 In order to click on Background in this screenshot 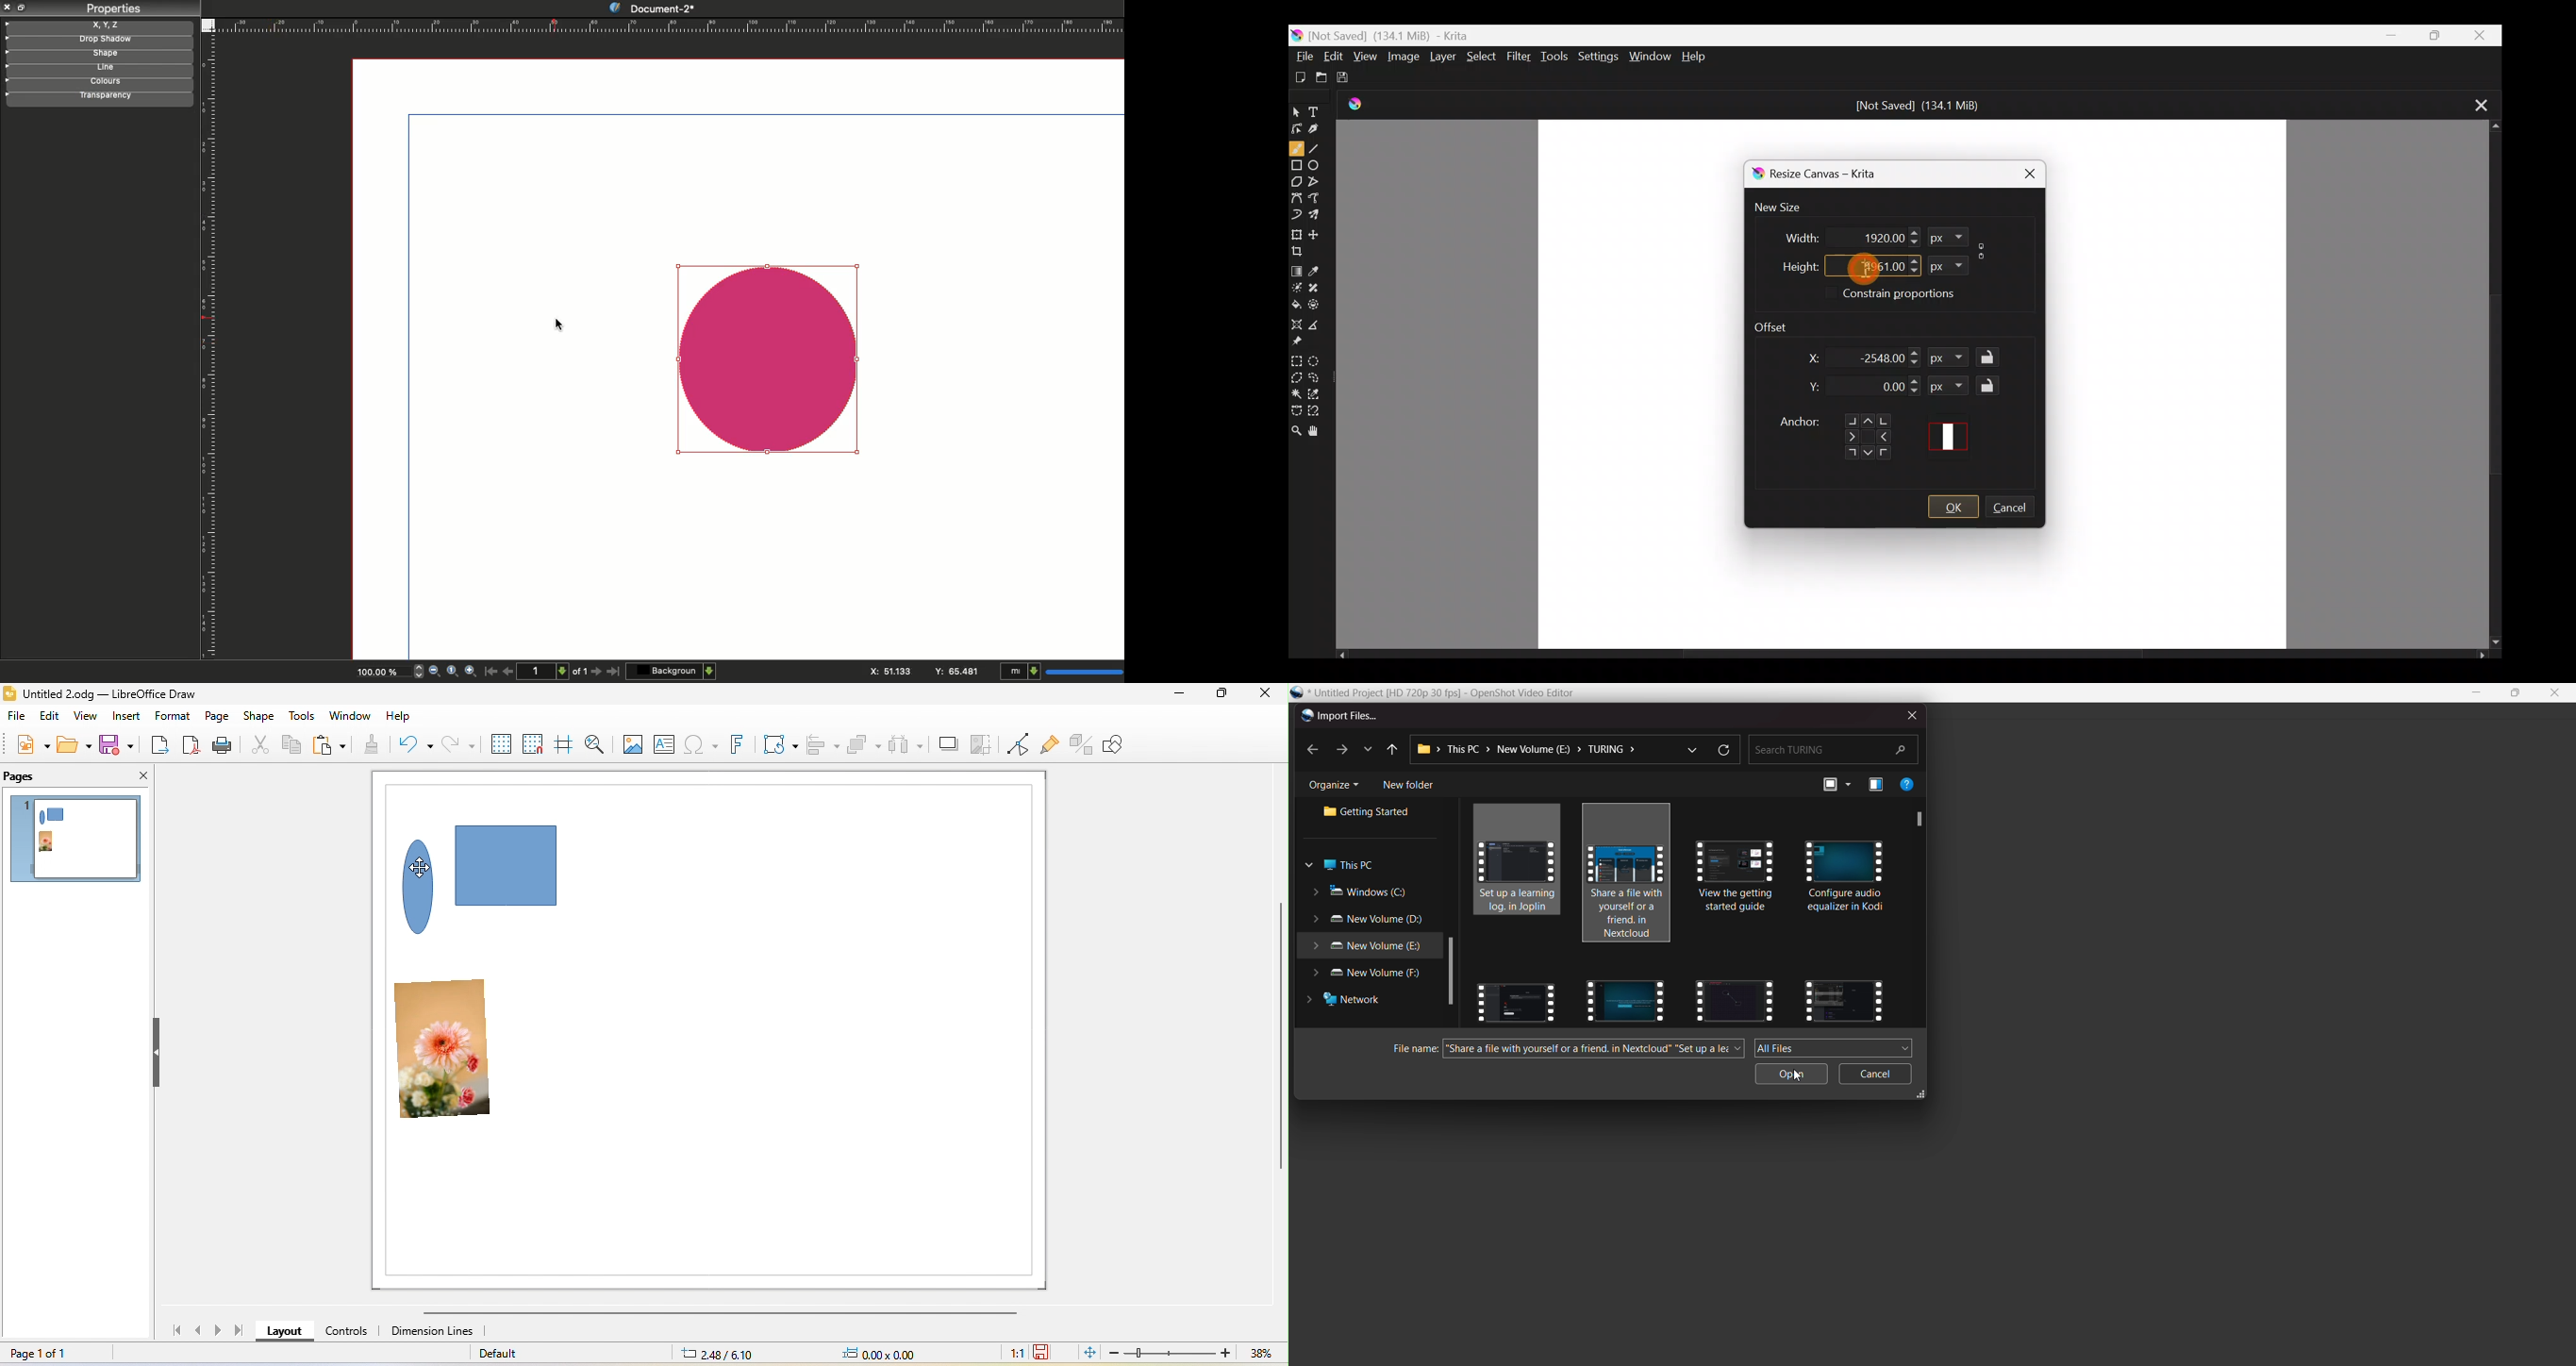, I will do `click(673, 670)`.